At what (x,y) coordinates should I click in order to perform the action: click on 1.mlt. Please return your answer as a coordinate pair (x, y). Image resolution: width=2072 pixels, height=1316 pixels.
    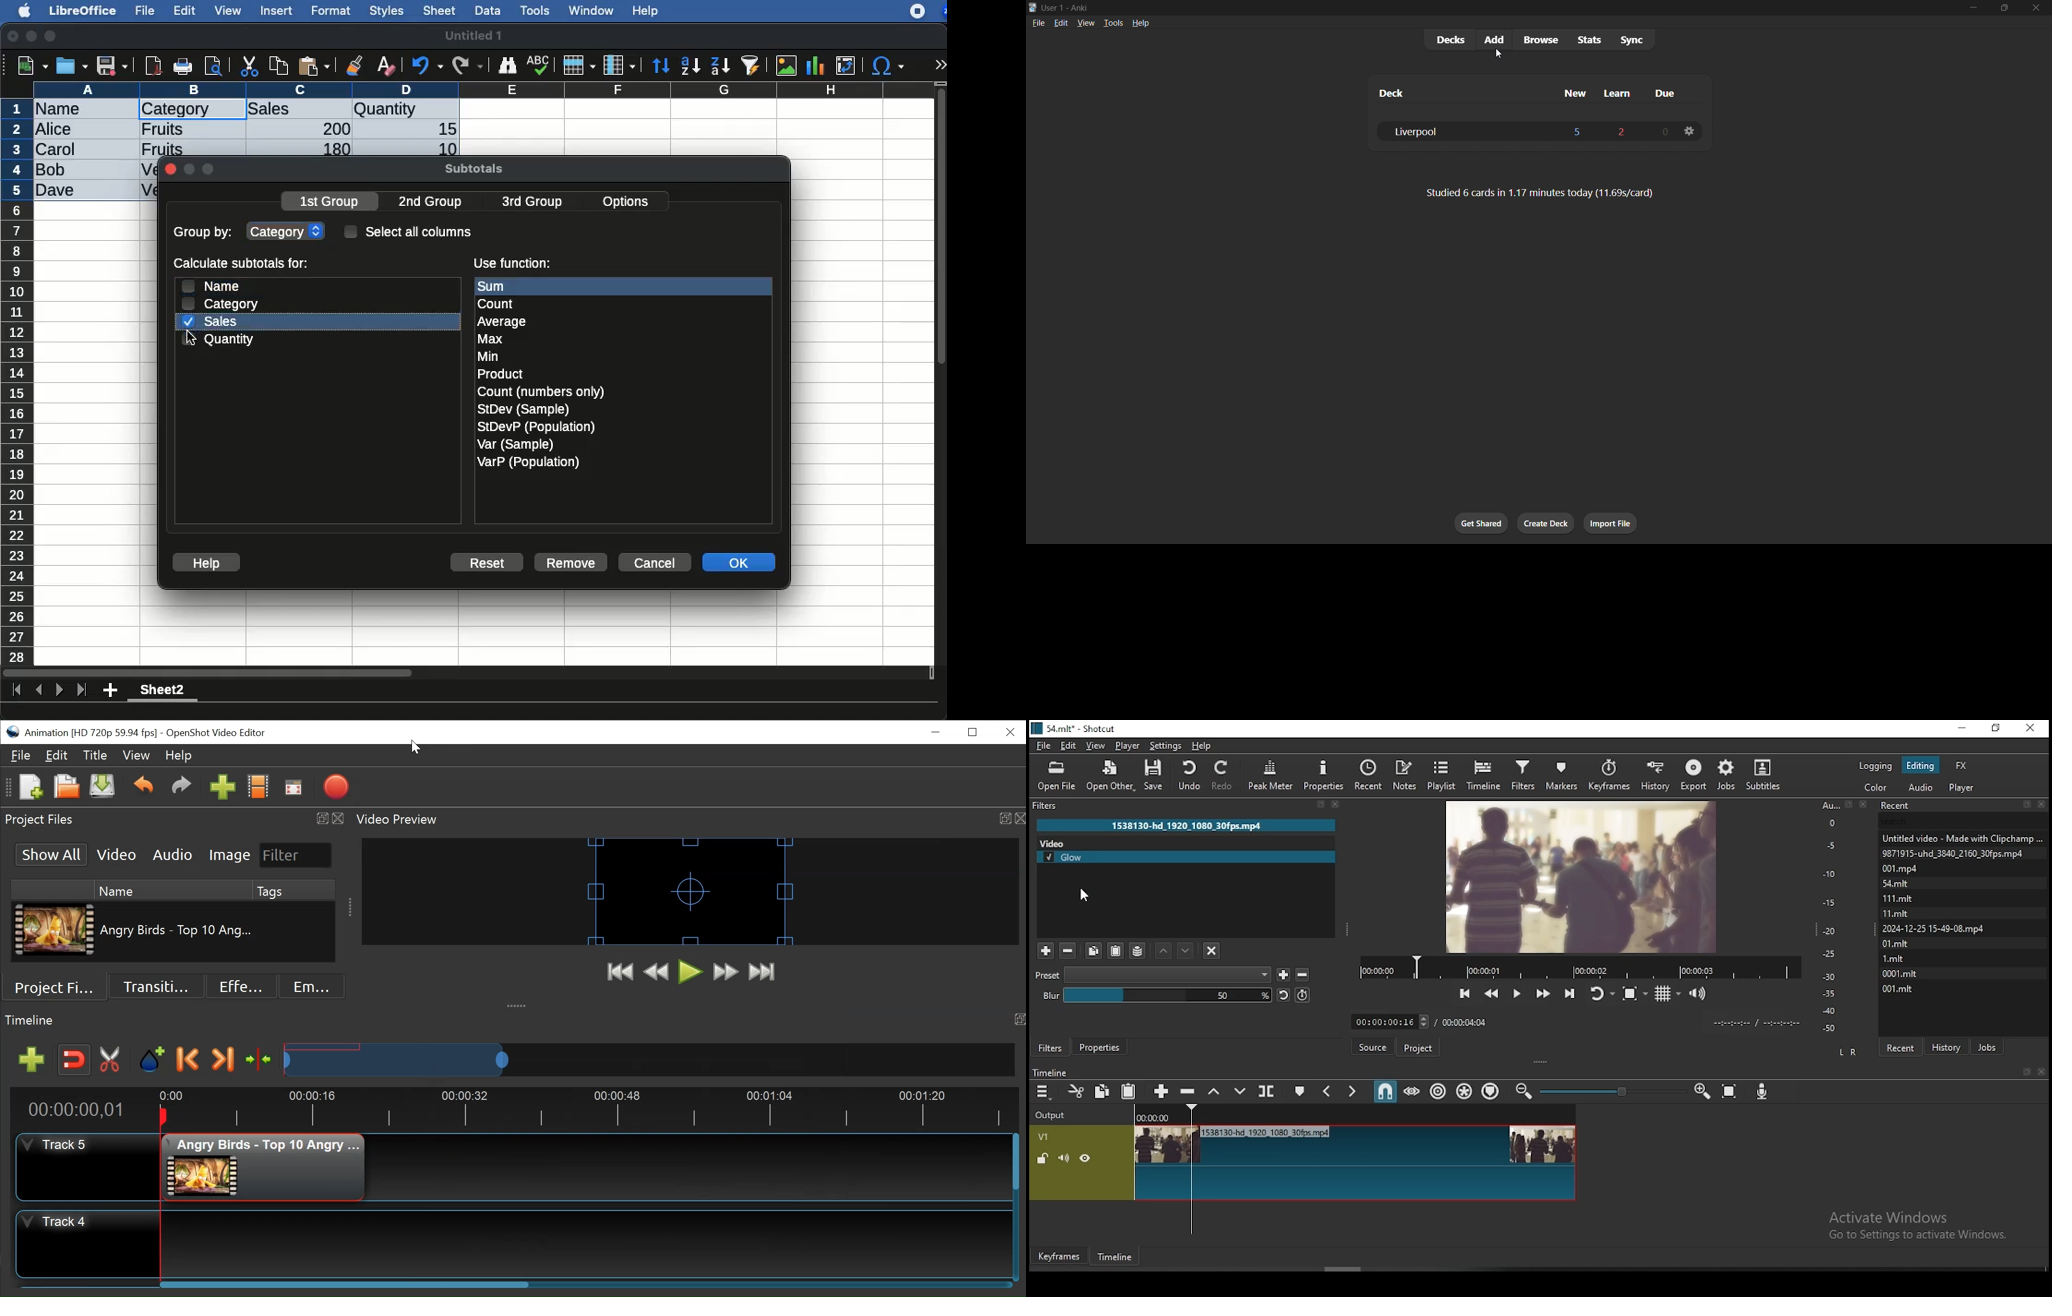
    Looking at the image, I should click on (1896, 958).